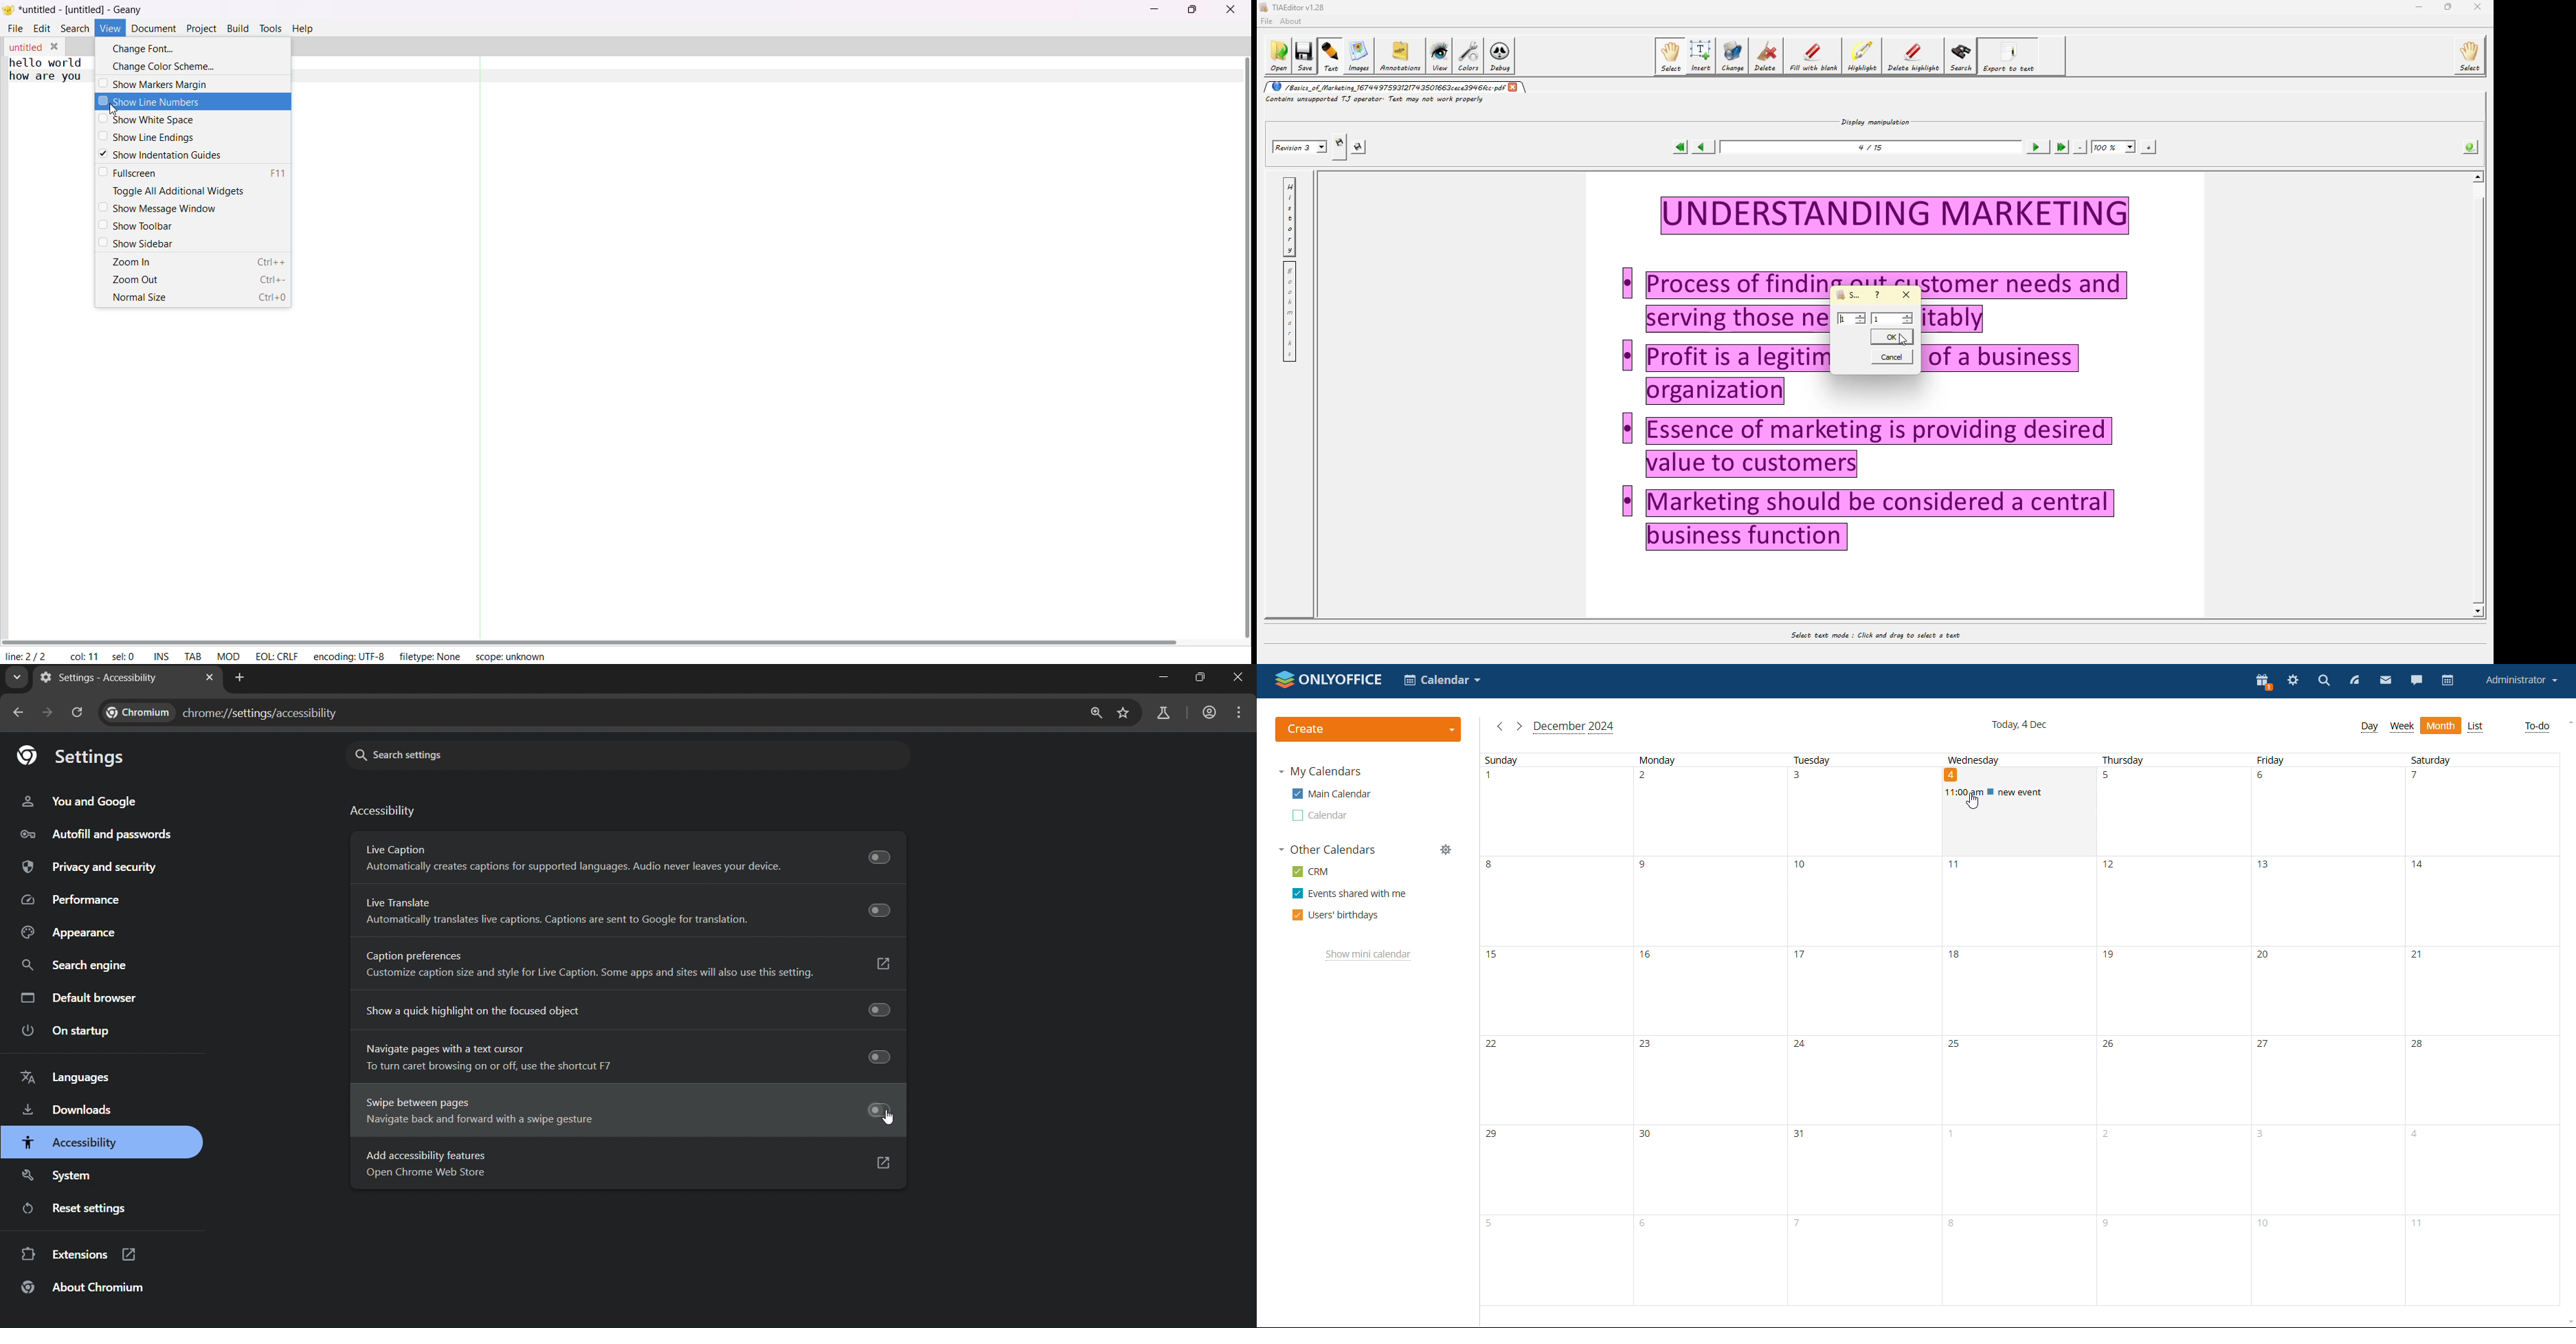 The height and width of the screenshot is (1344, 2576). Describe the element at coordinates (92, 868) in the screenshot. I see `privacy and security` at that location.